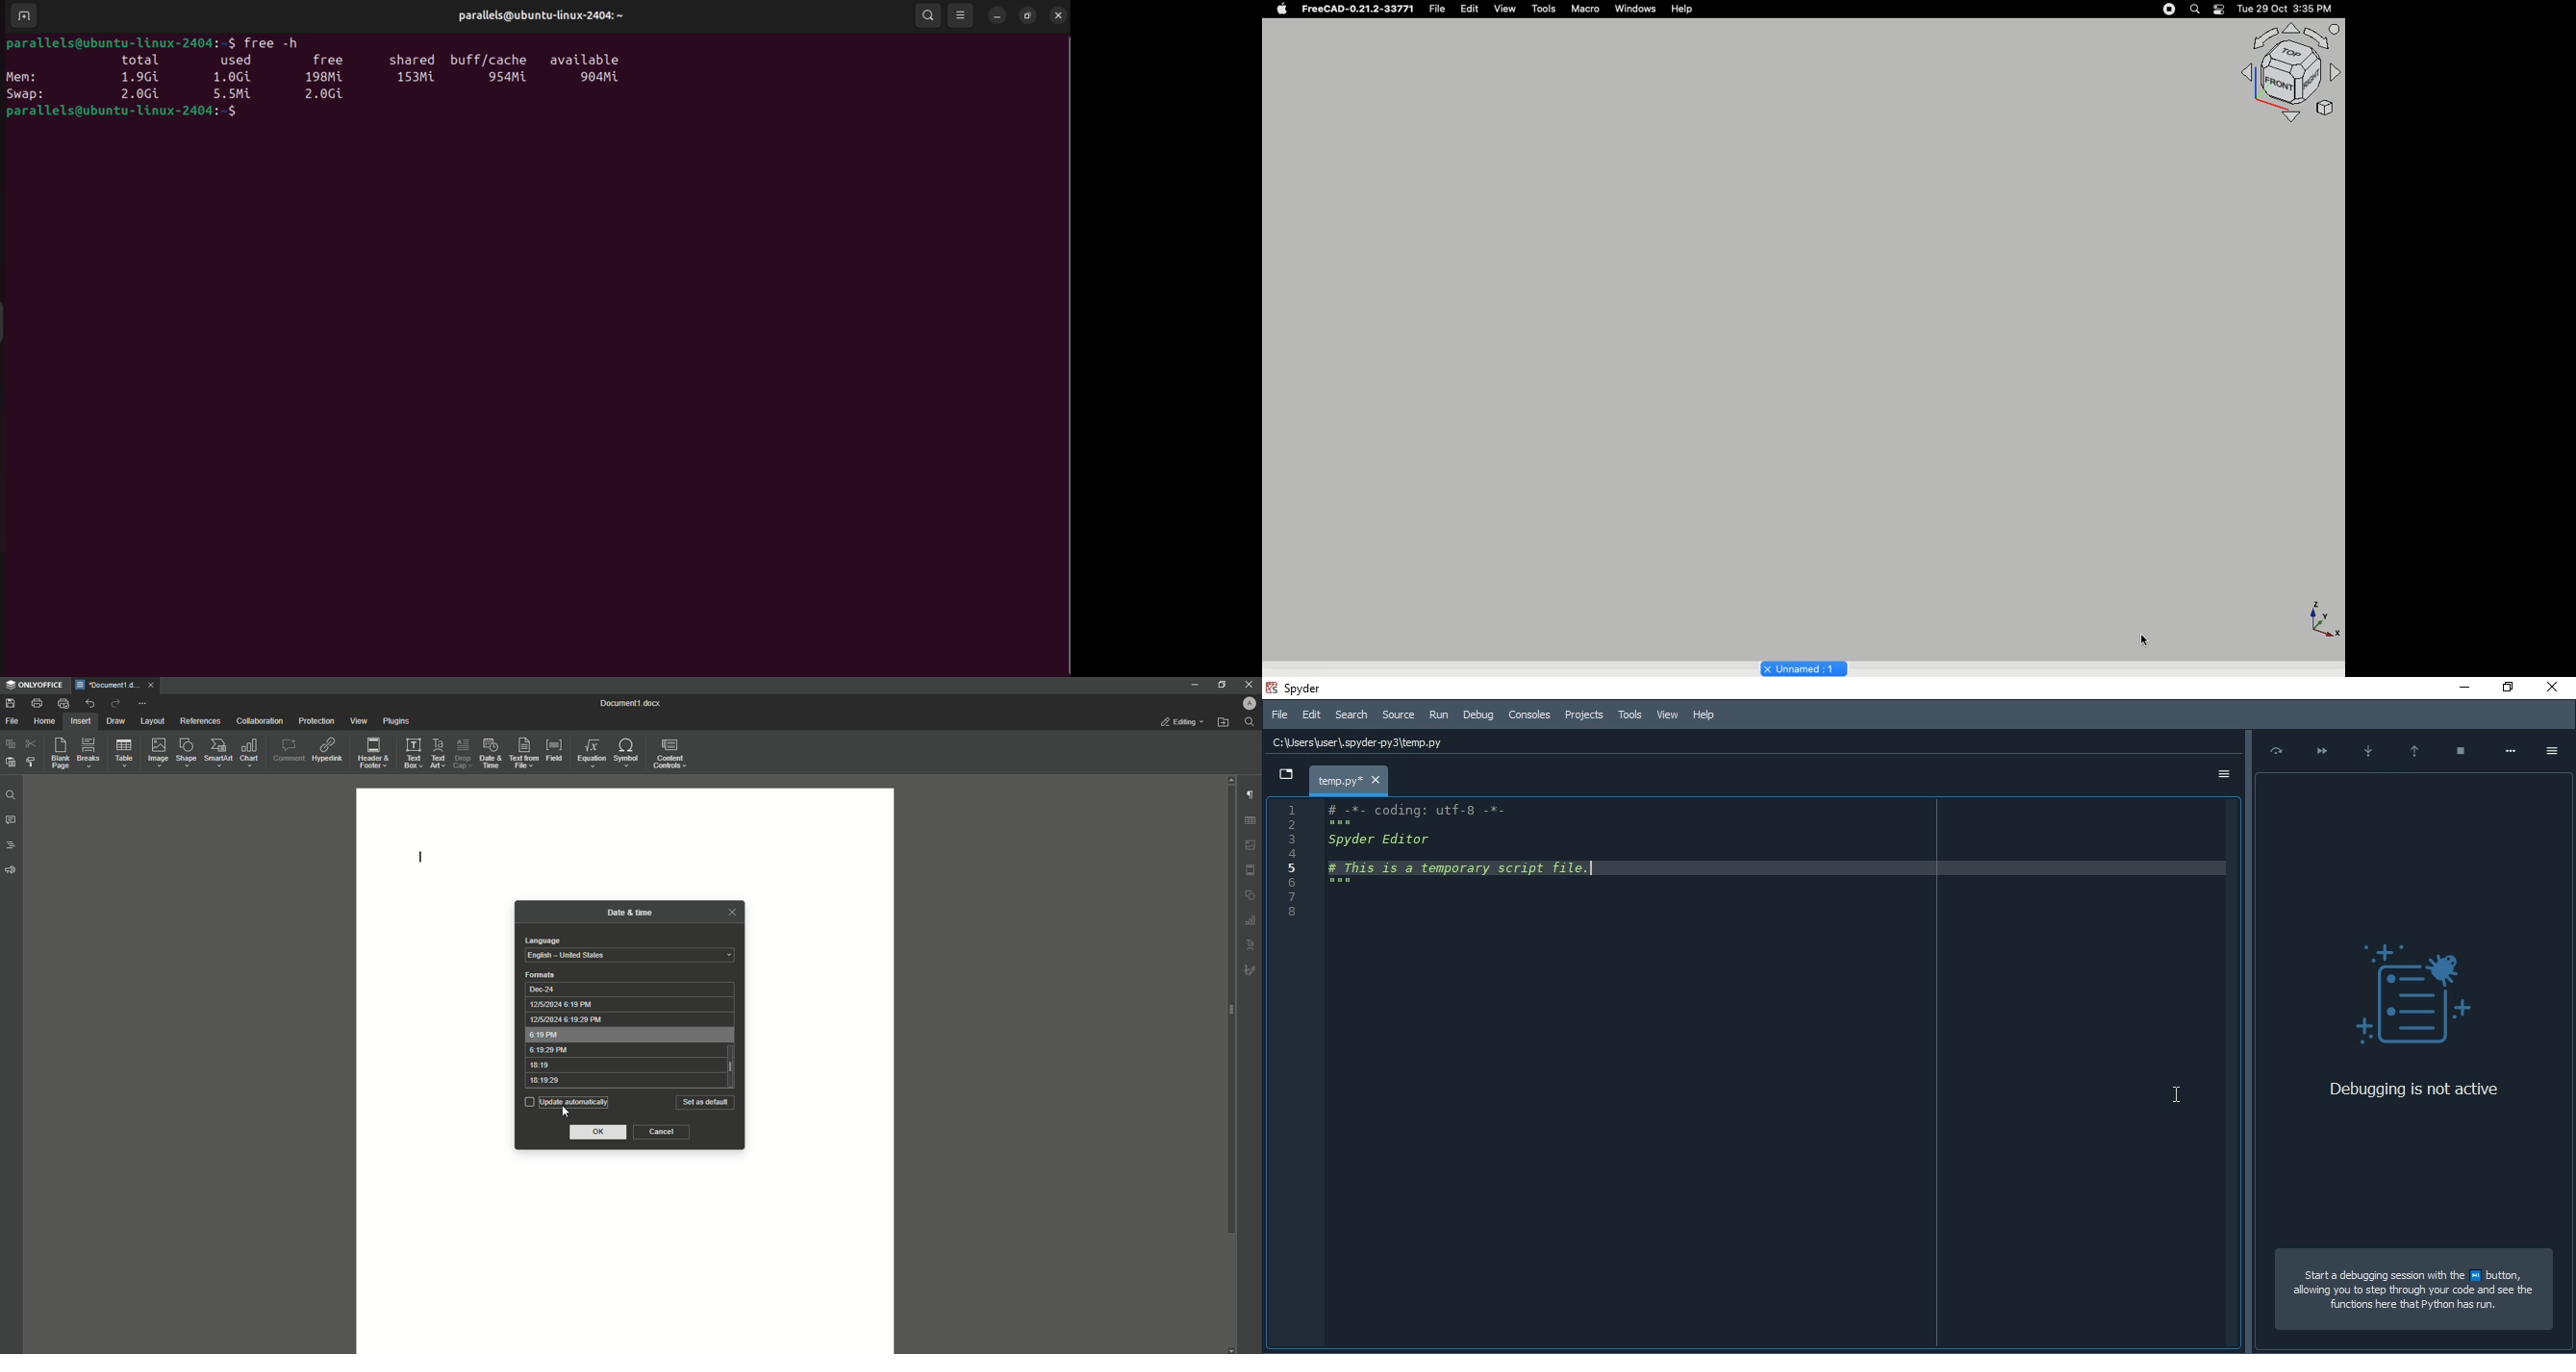 The height and width of the screenshot is (1372, 2576). I want to click on Plugins, so click(394, 720).